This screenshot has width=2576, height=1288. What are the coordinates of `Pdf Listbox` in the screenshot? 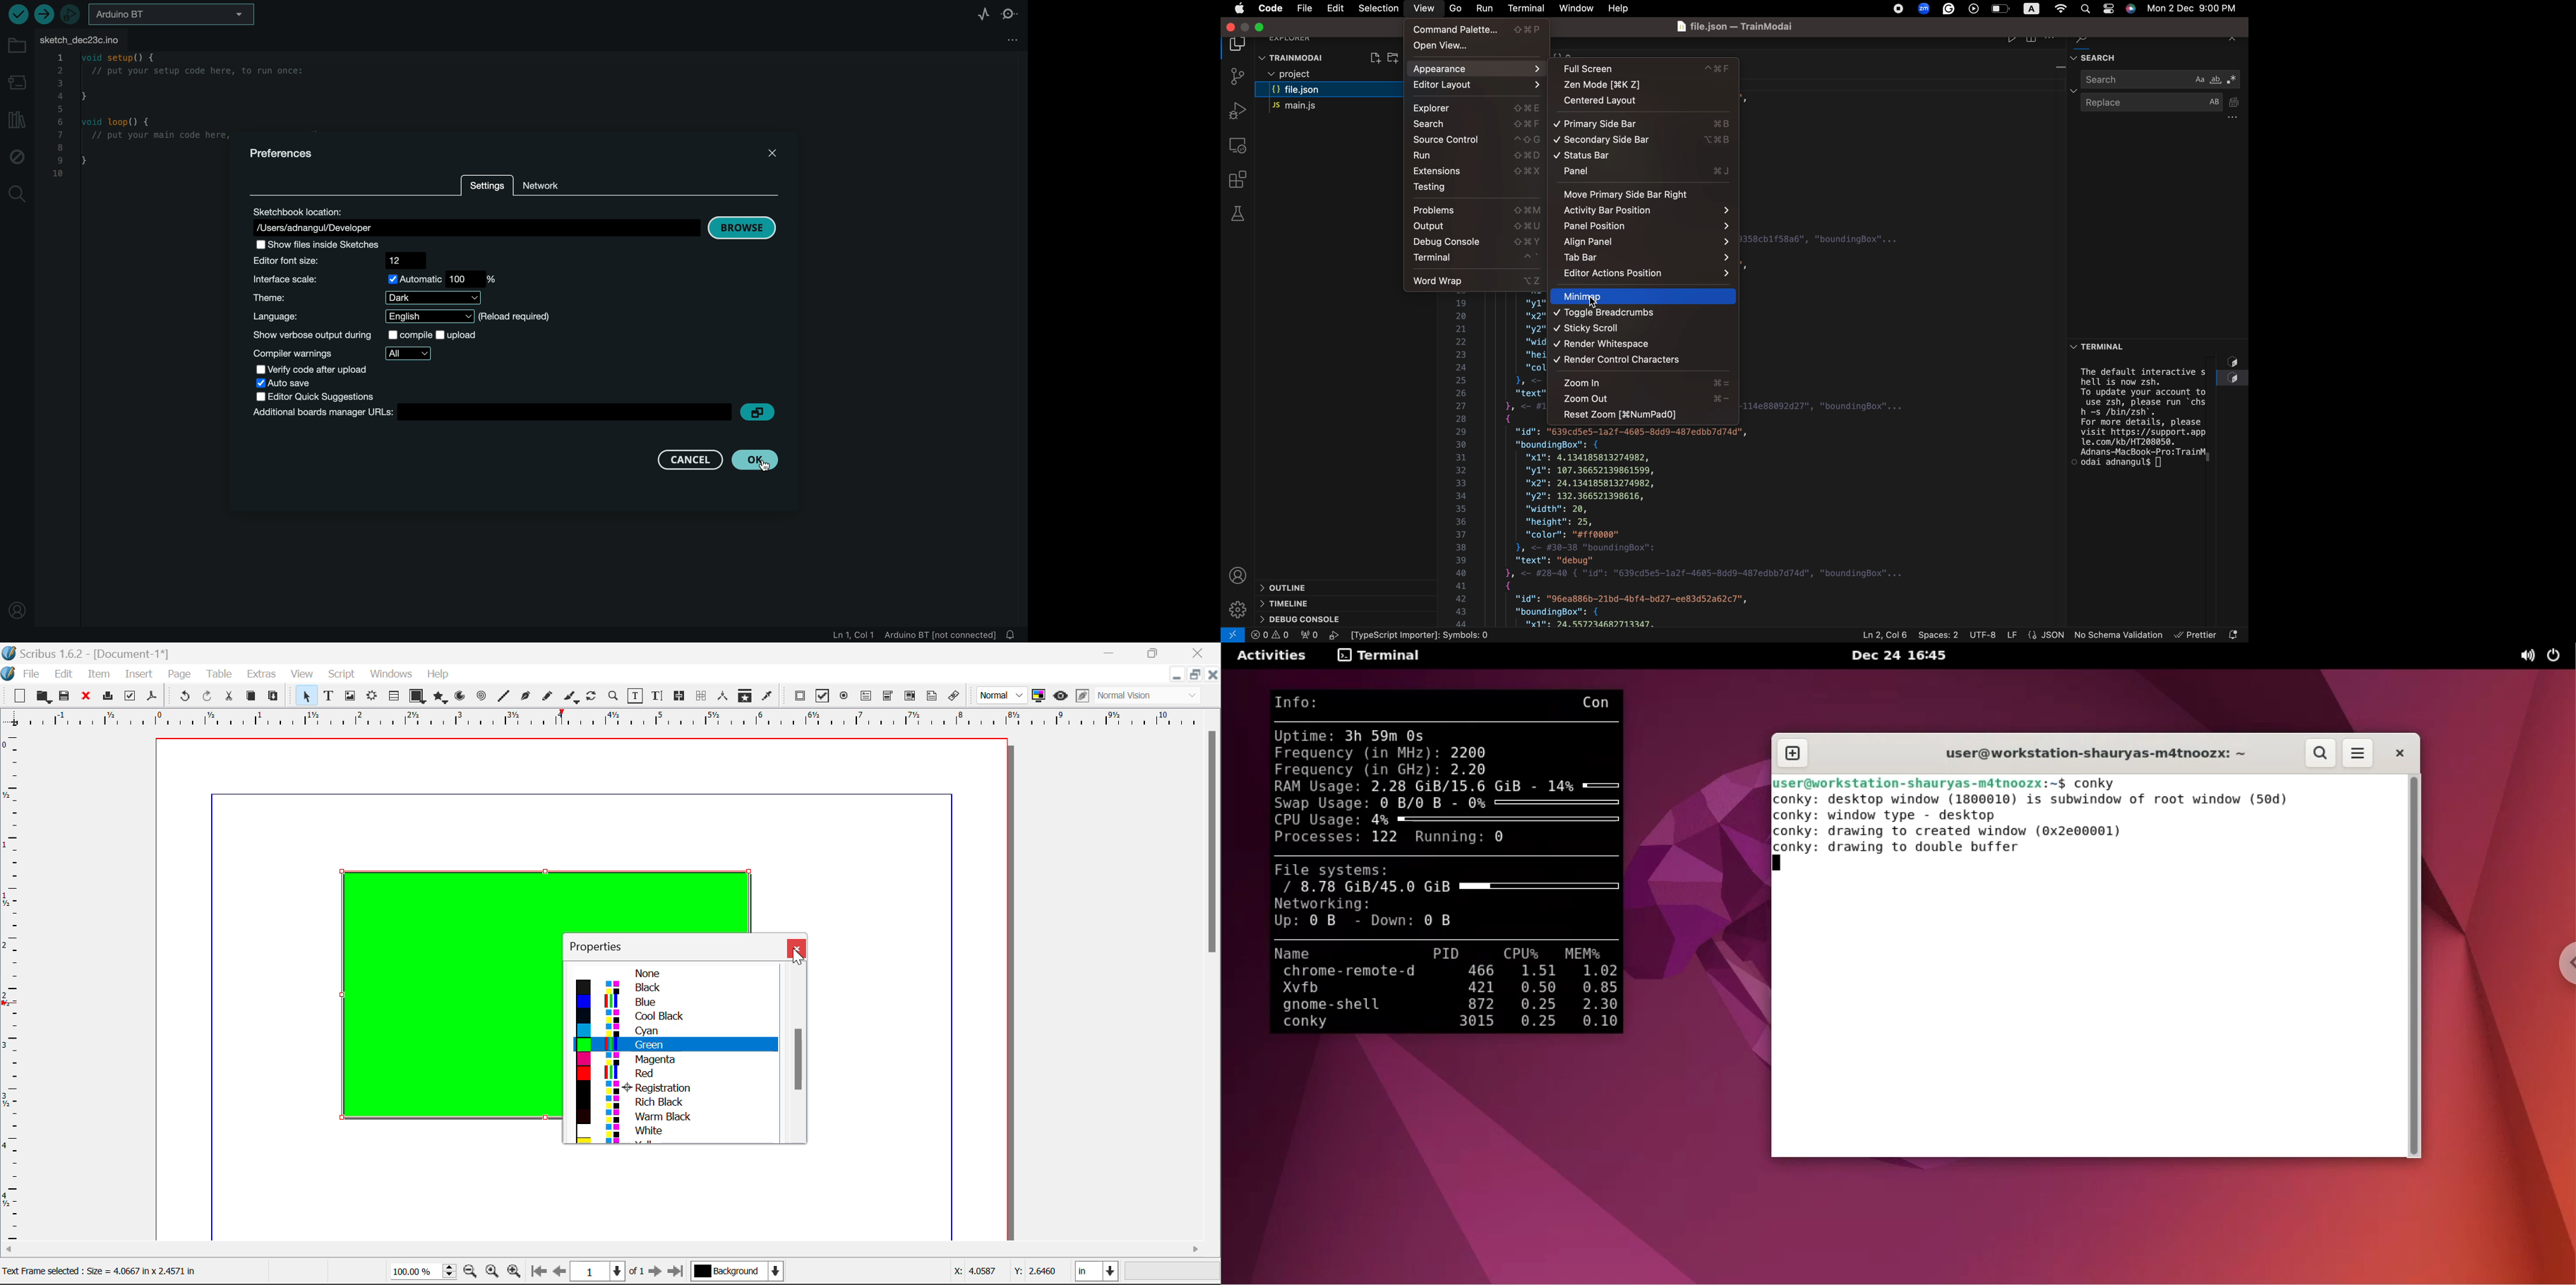 It's located at (909, 696).